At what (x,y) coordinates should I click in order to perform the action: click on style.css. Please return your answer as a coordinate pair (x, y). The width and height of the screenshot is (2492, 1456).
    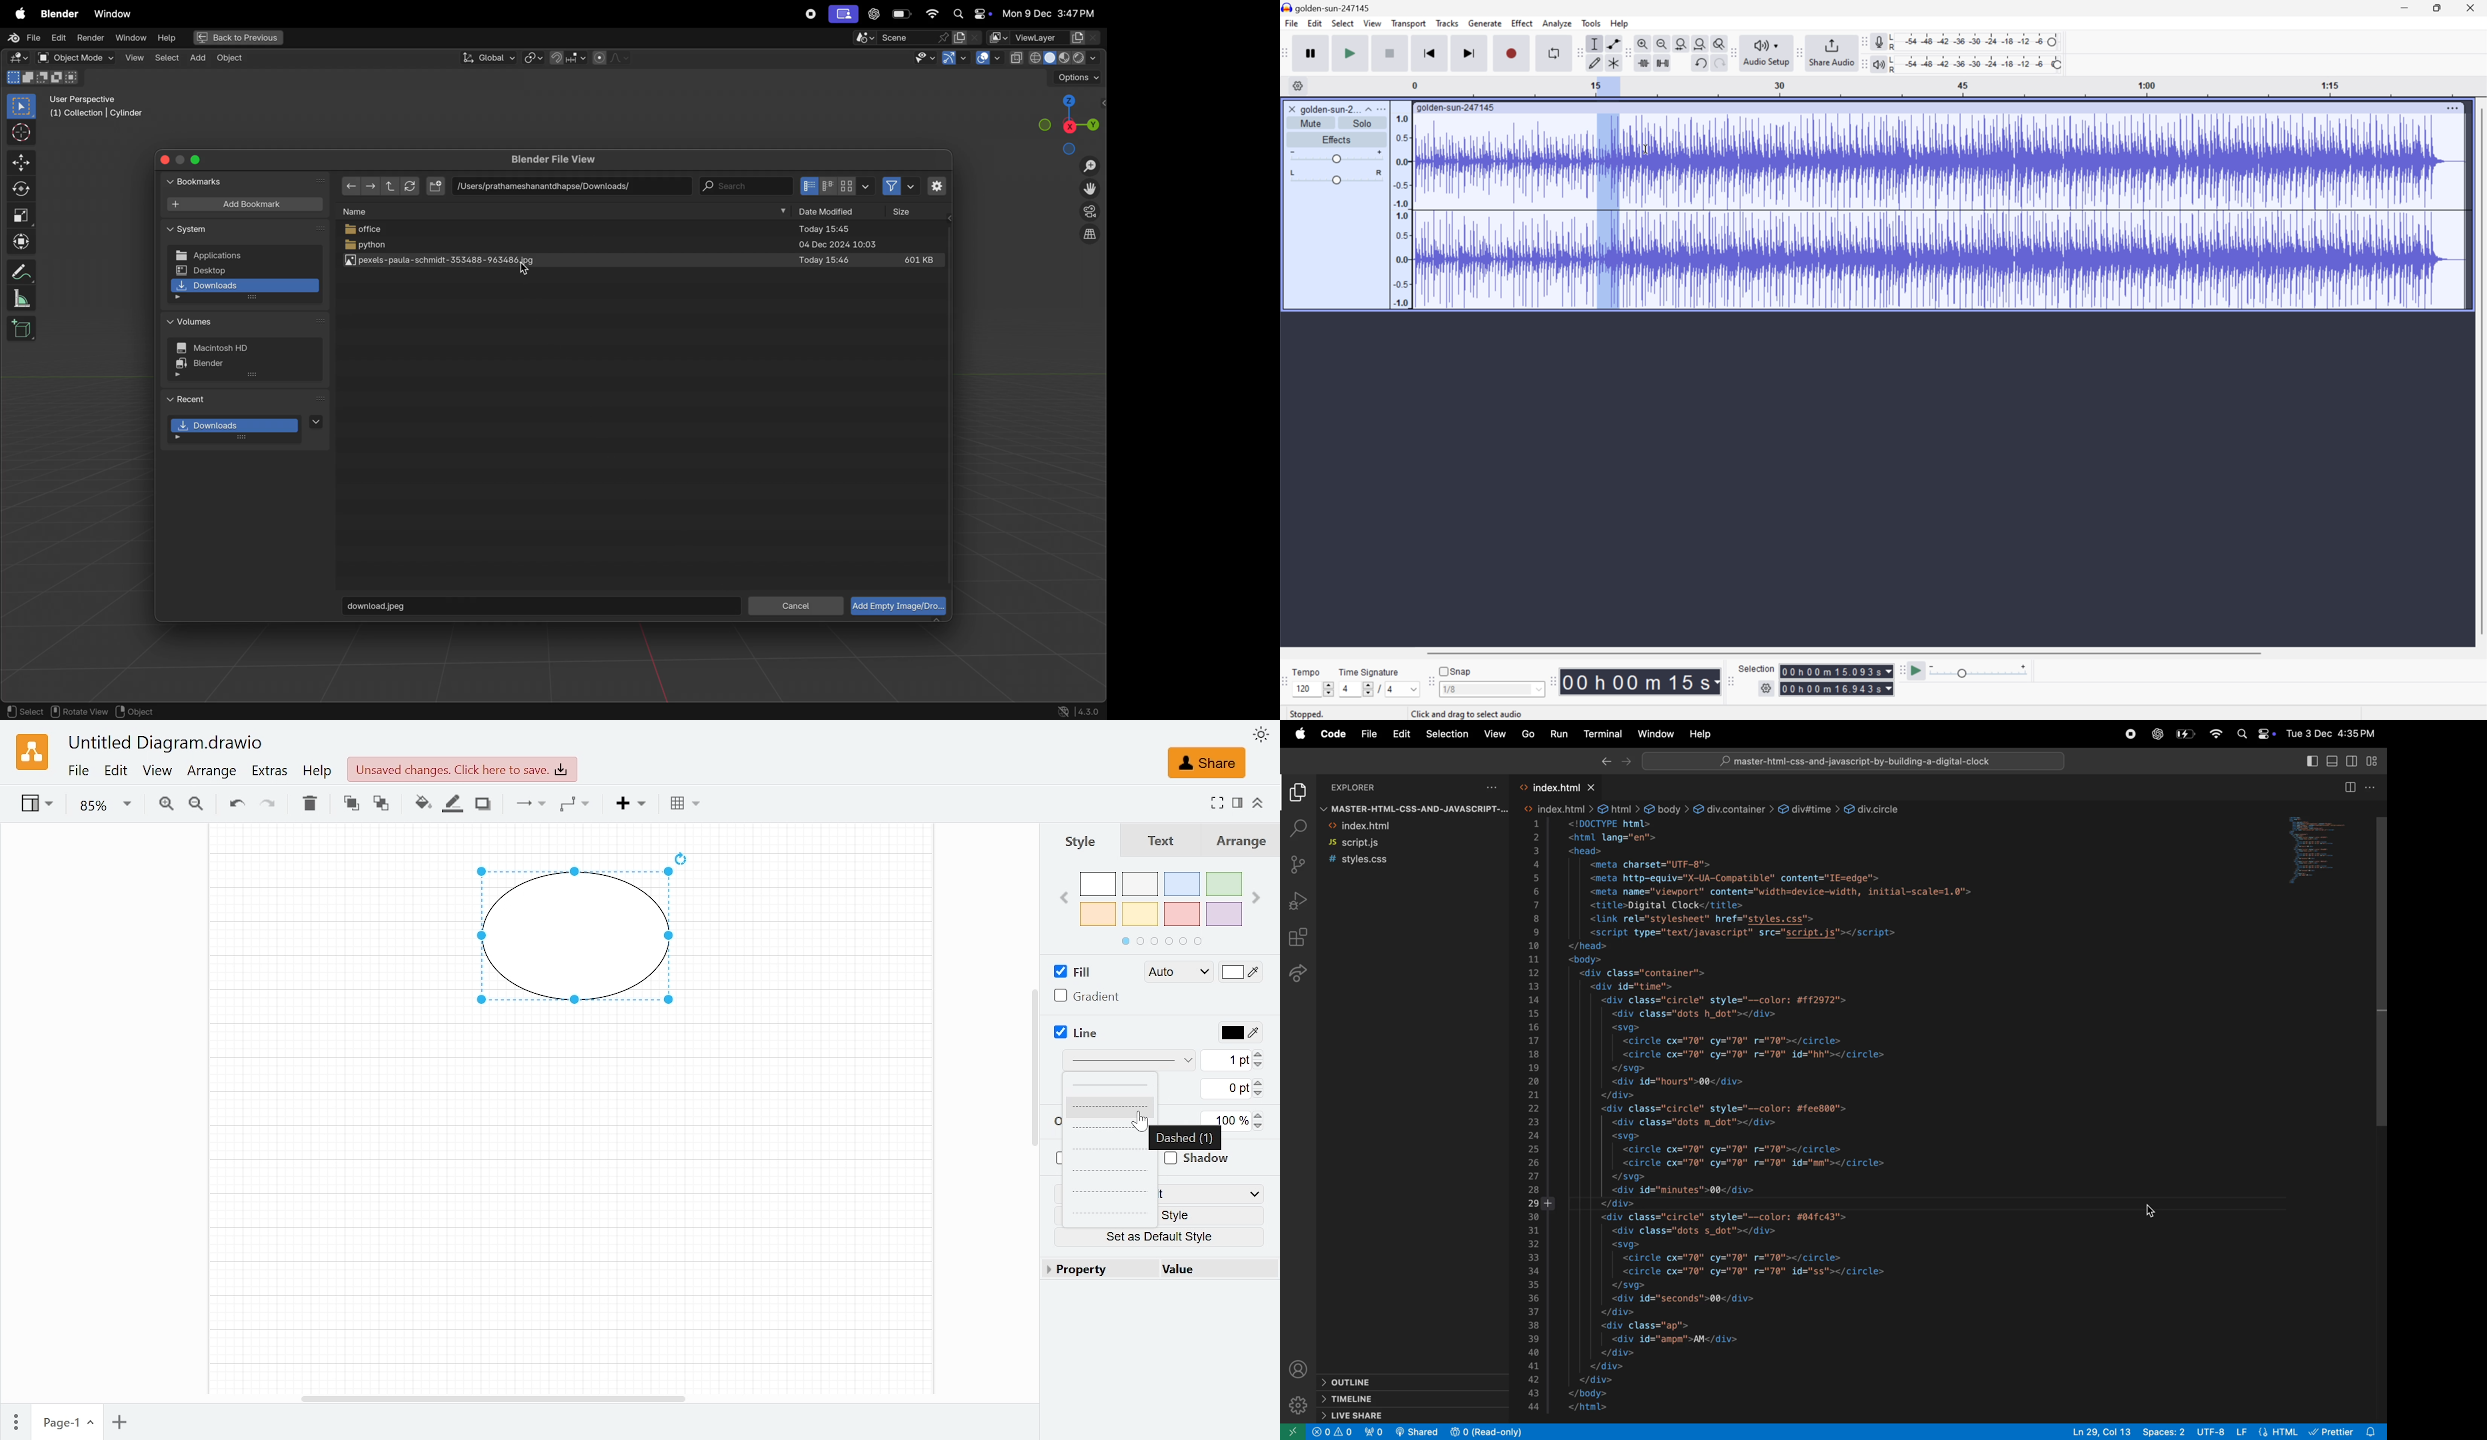
    Looking at the image, I should click on (1405, 862).